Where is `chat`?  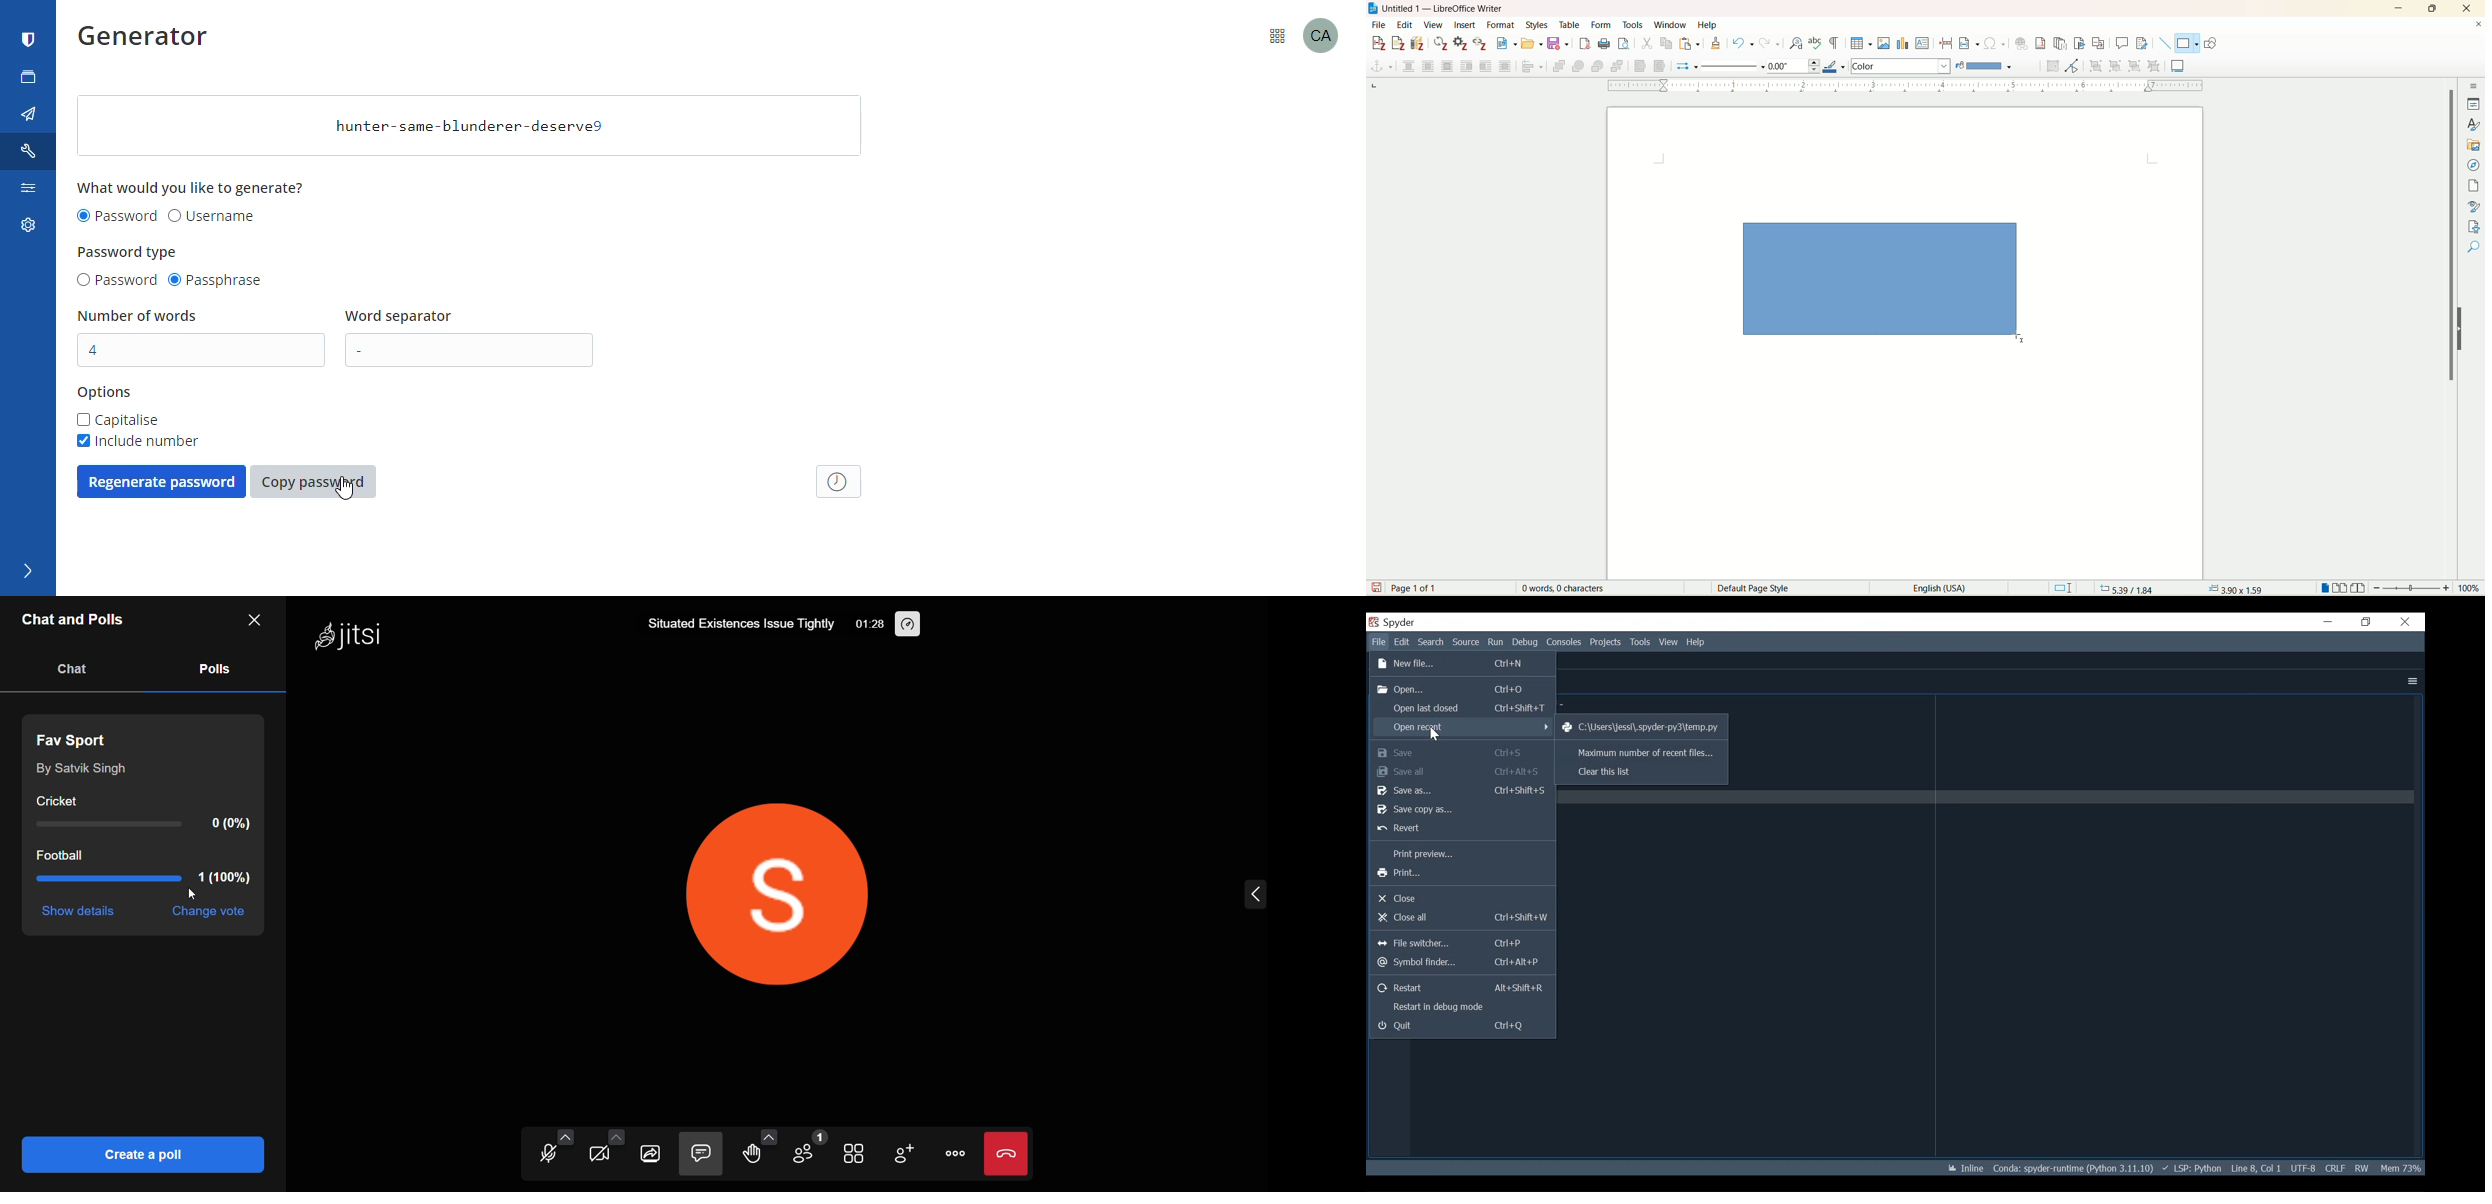
chat is located at coordinates (702, 1152).